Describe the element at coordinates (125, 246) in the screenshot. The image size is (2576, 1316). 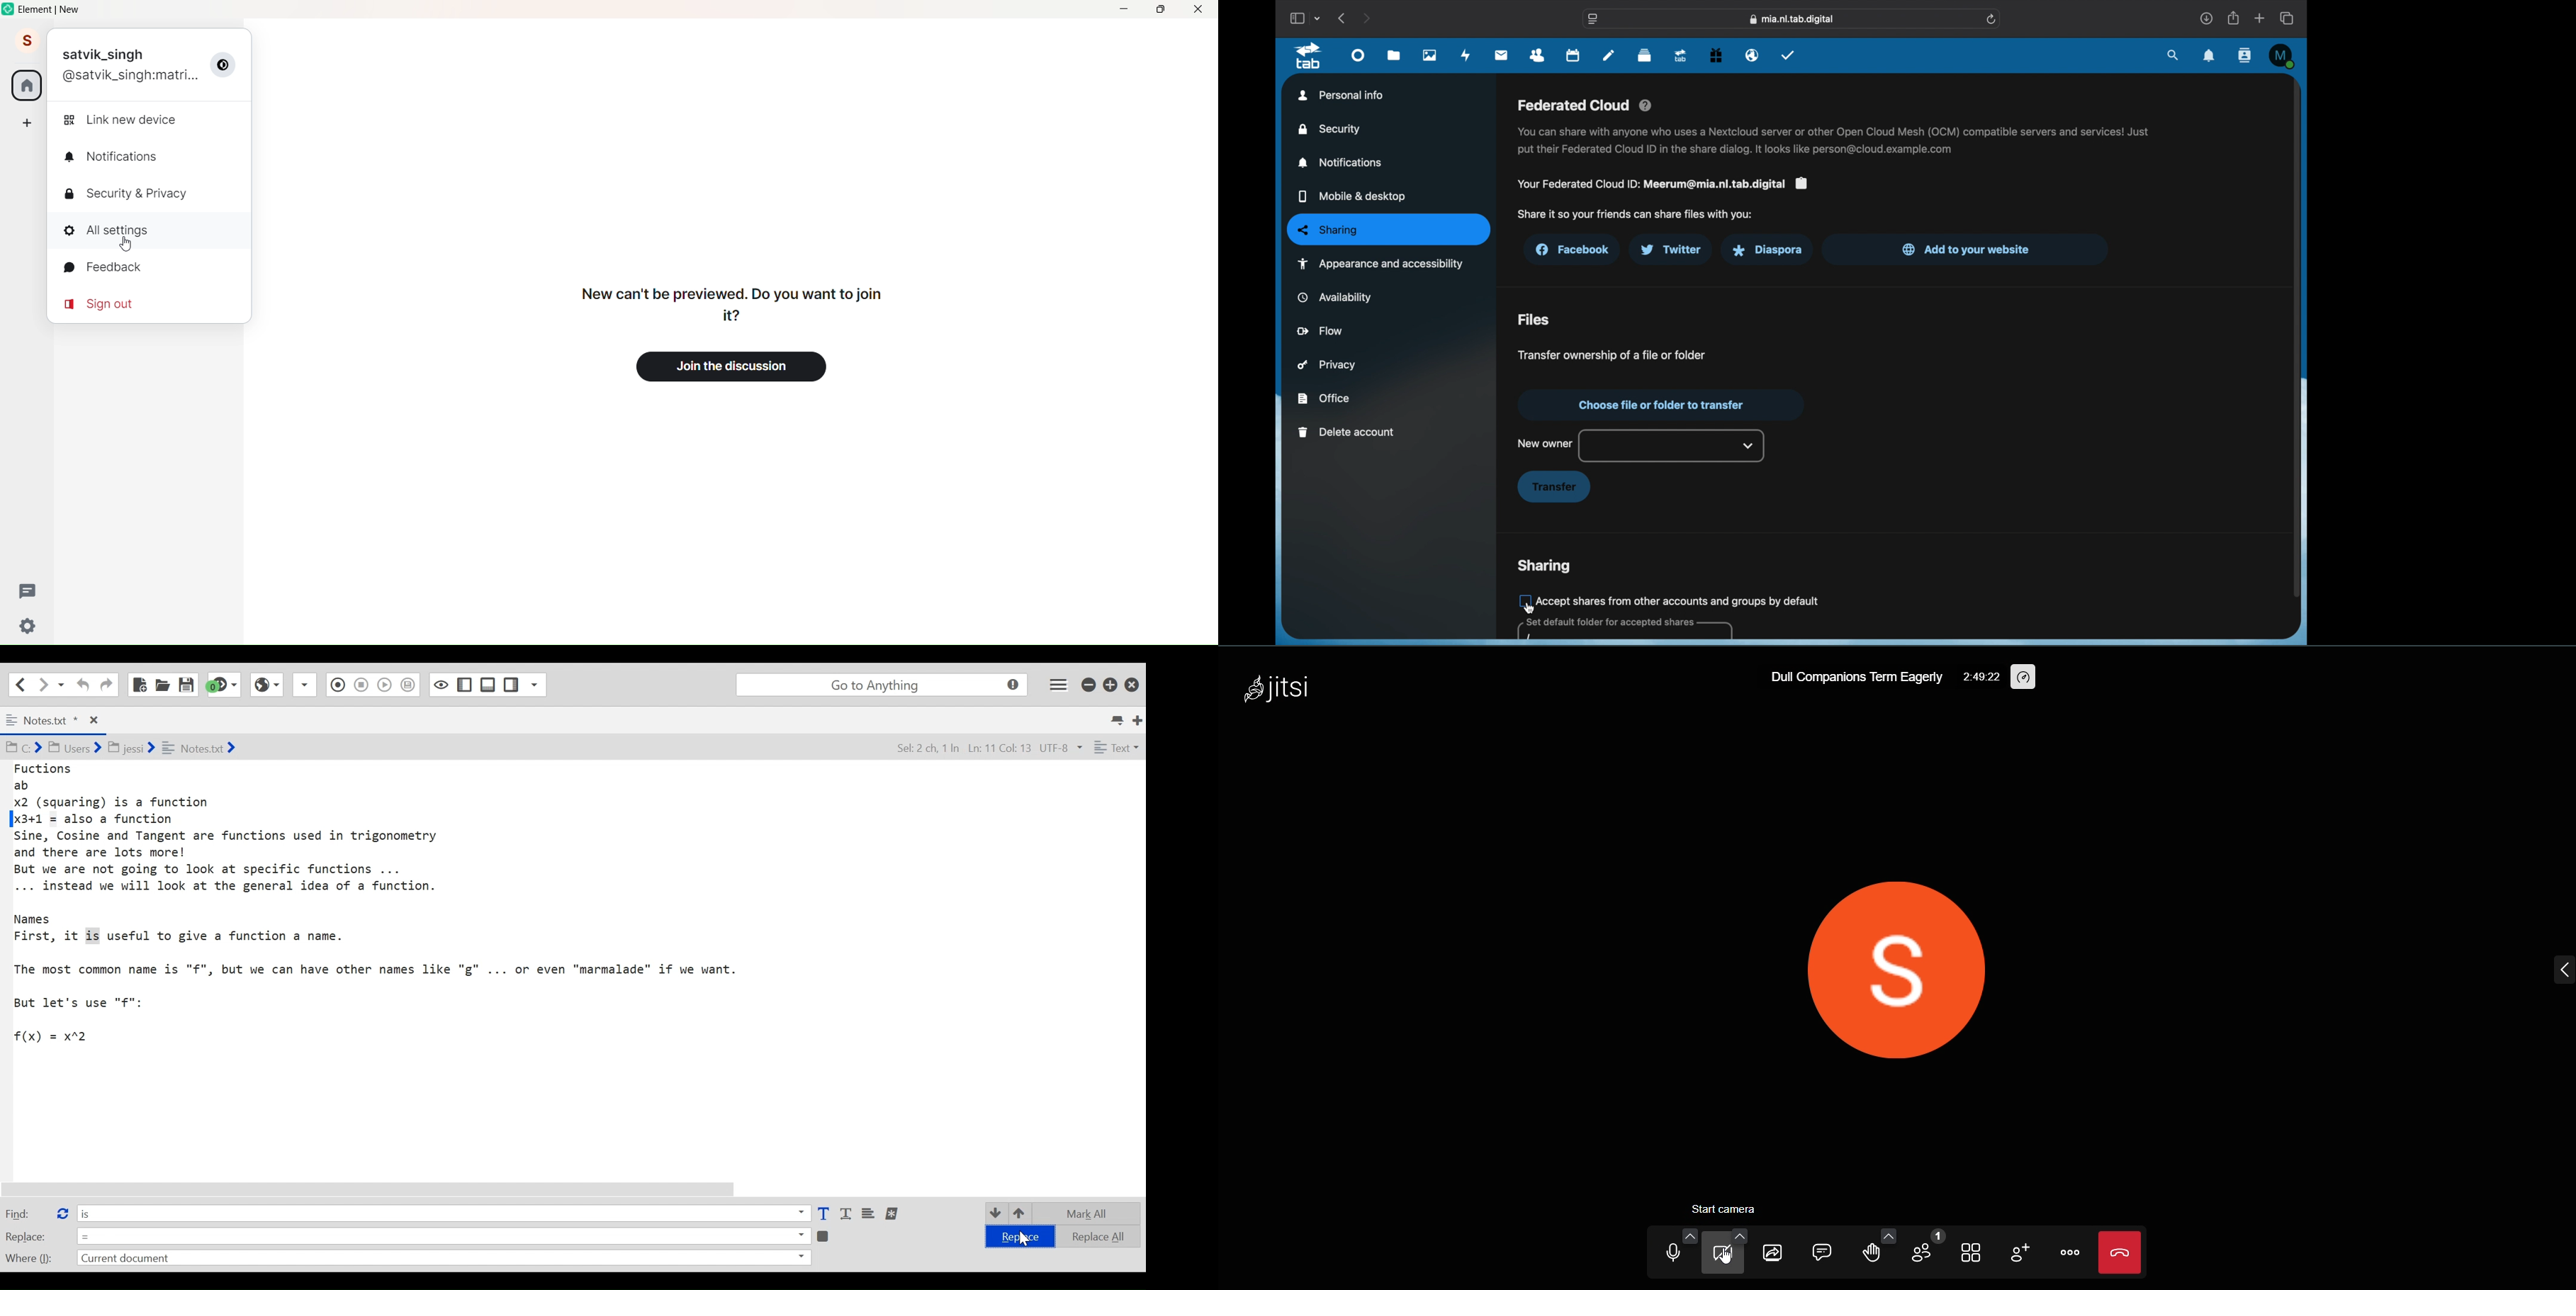
I see `cursor` at that location.